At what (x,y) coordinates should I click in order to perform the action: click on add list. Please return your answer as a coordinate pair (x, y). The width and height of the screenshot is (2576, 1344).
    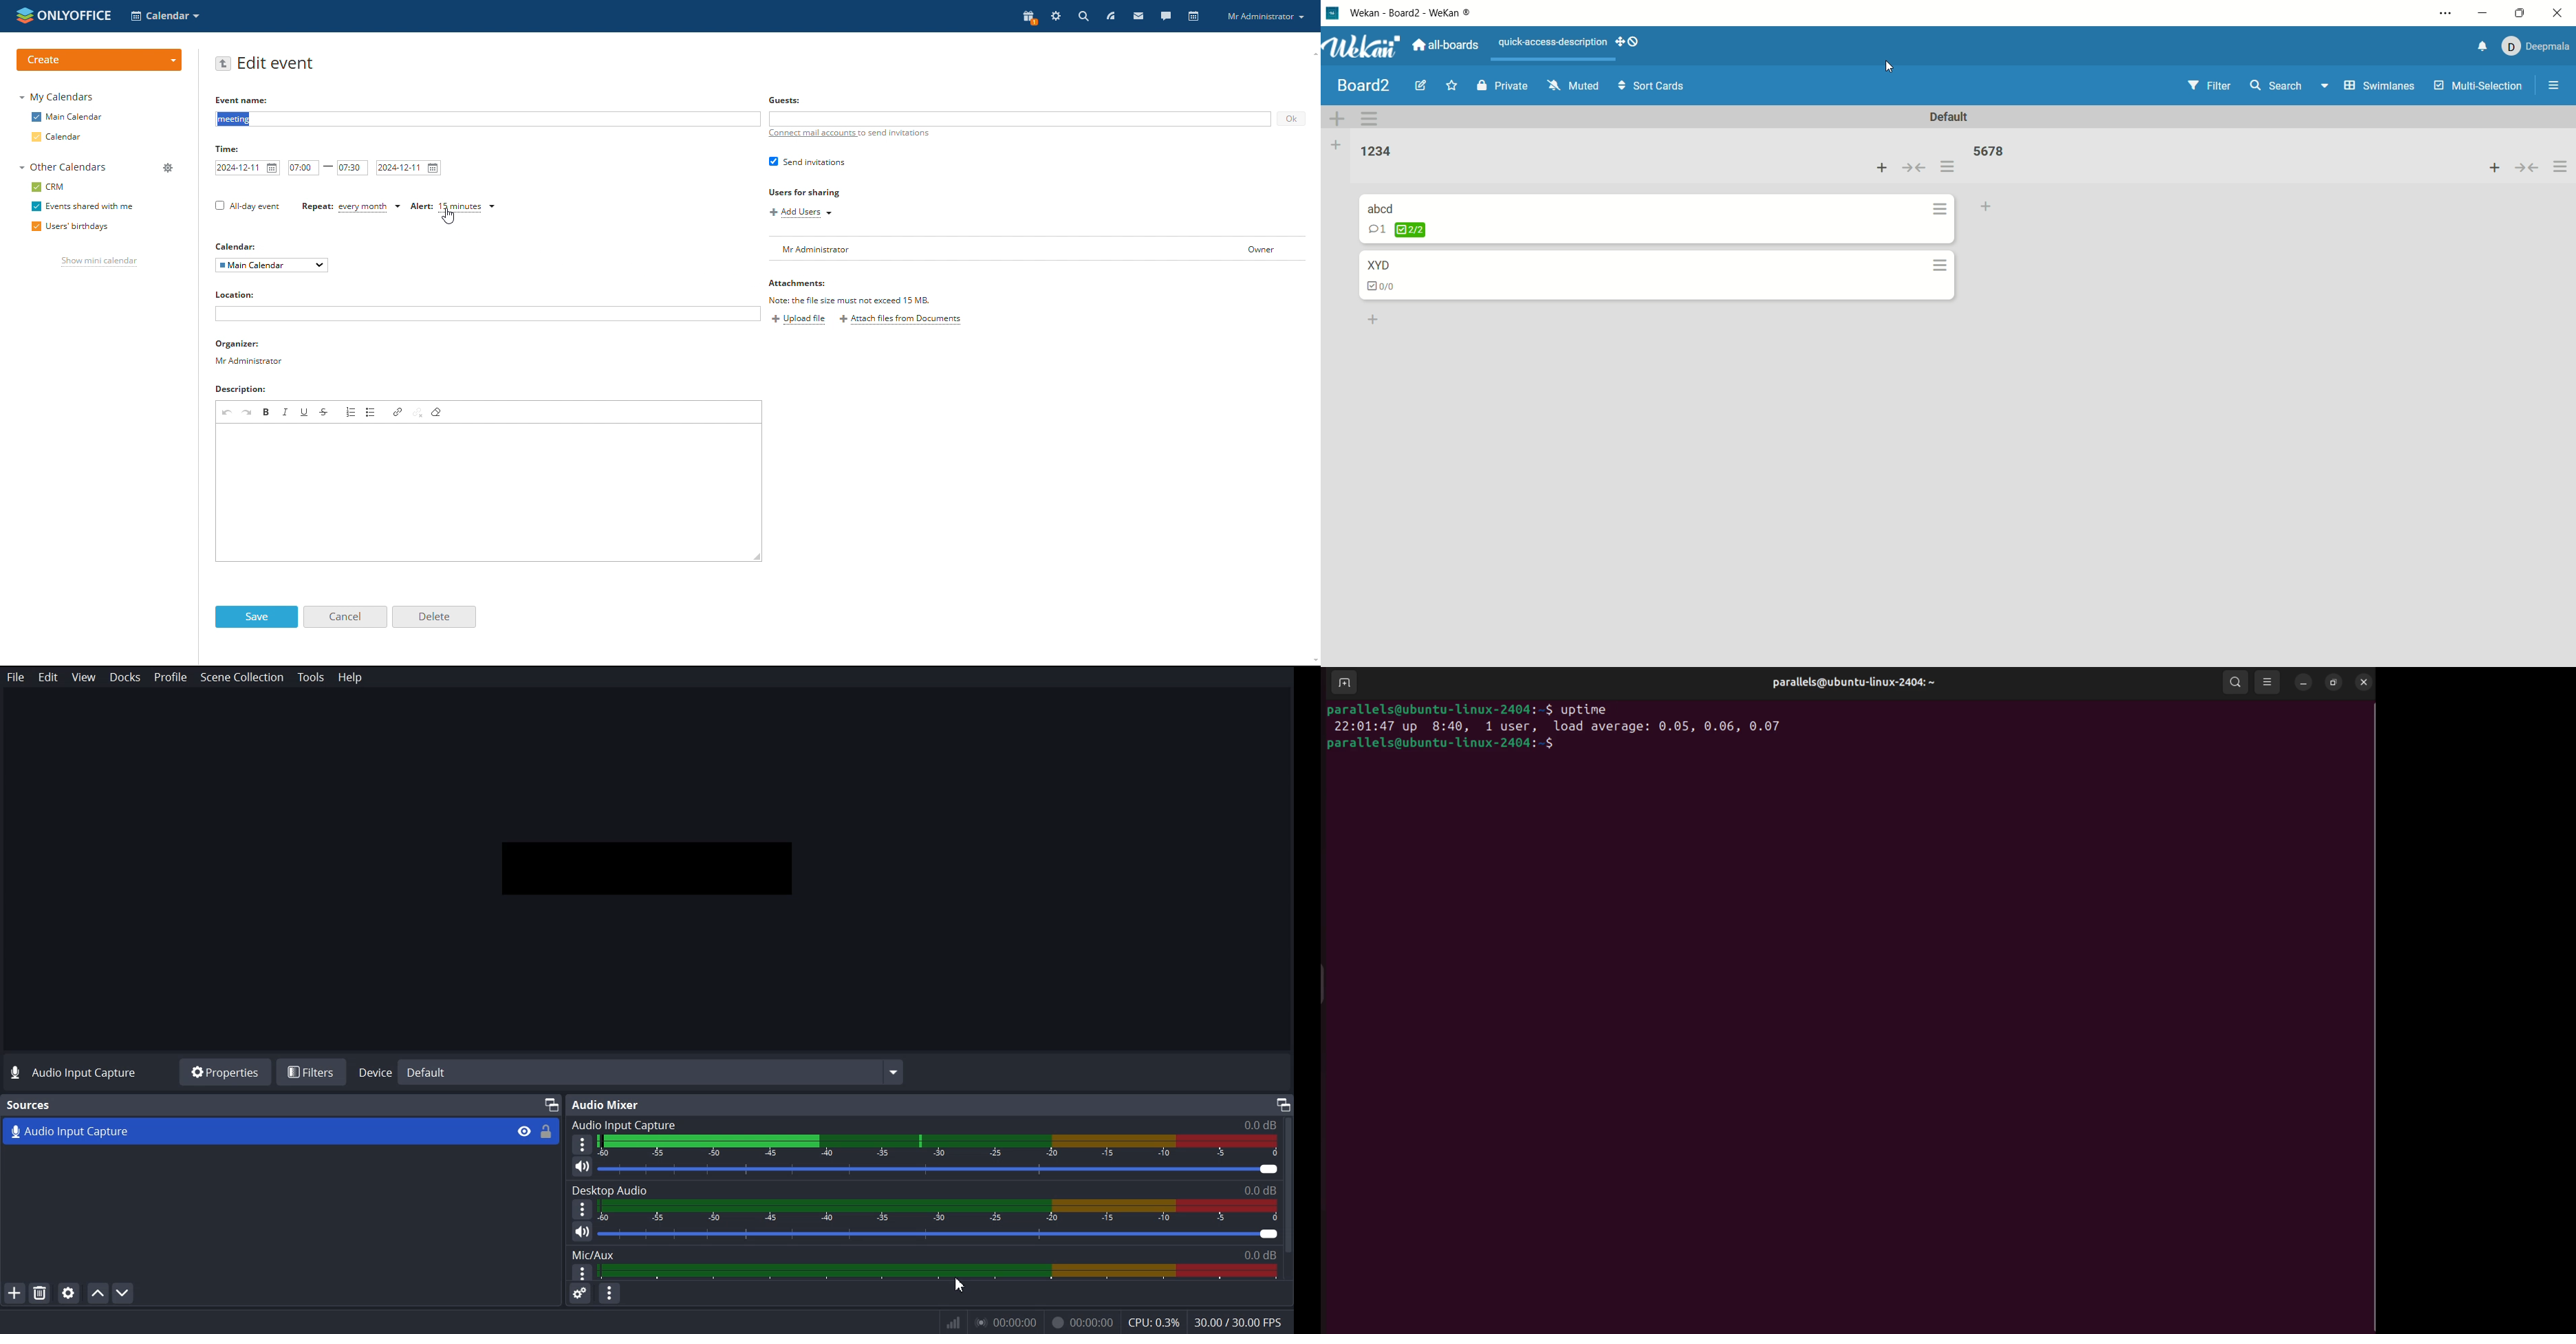
    Looking at the image, I should click on (1334, 148).